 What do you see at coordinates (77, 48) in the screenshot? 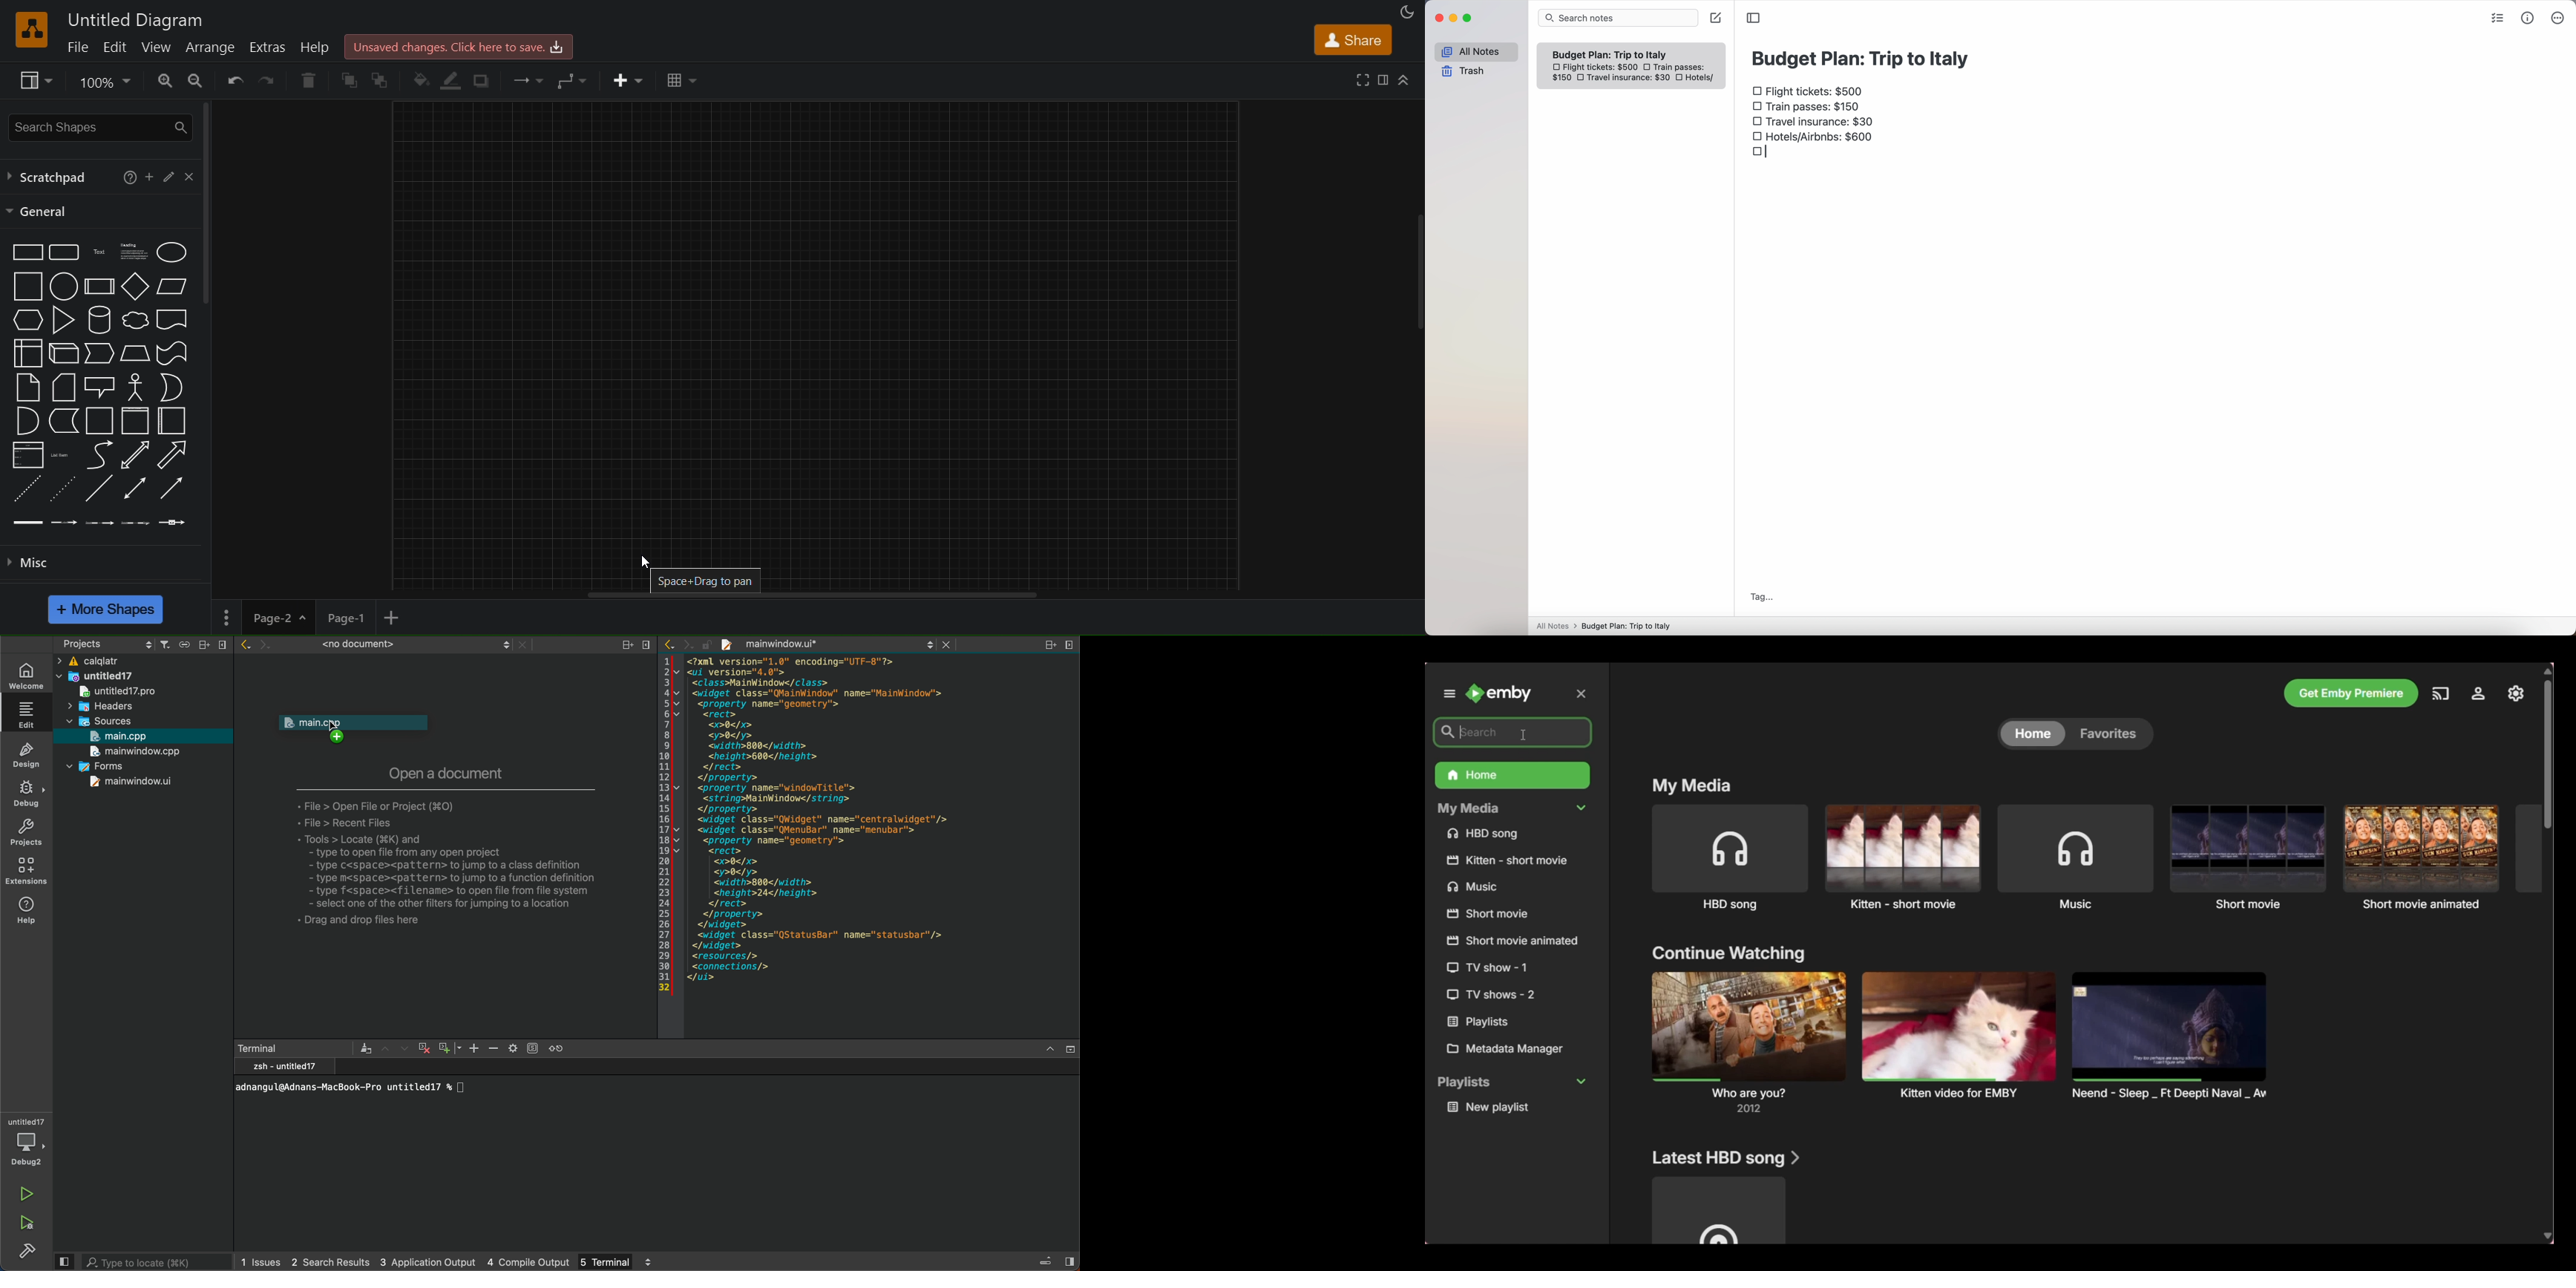
I see `file` at bounding box center [77, 48].